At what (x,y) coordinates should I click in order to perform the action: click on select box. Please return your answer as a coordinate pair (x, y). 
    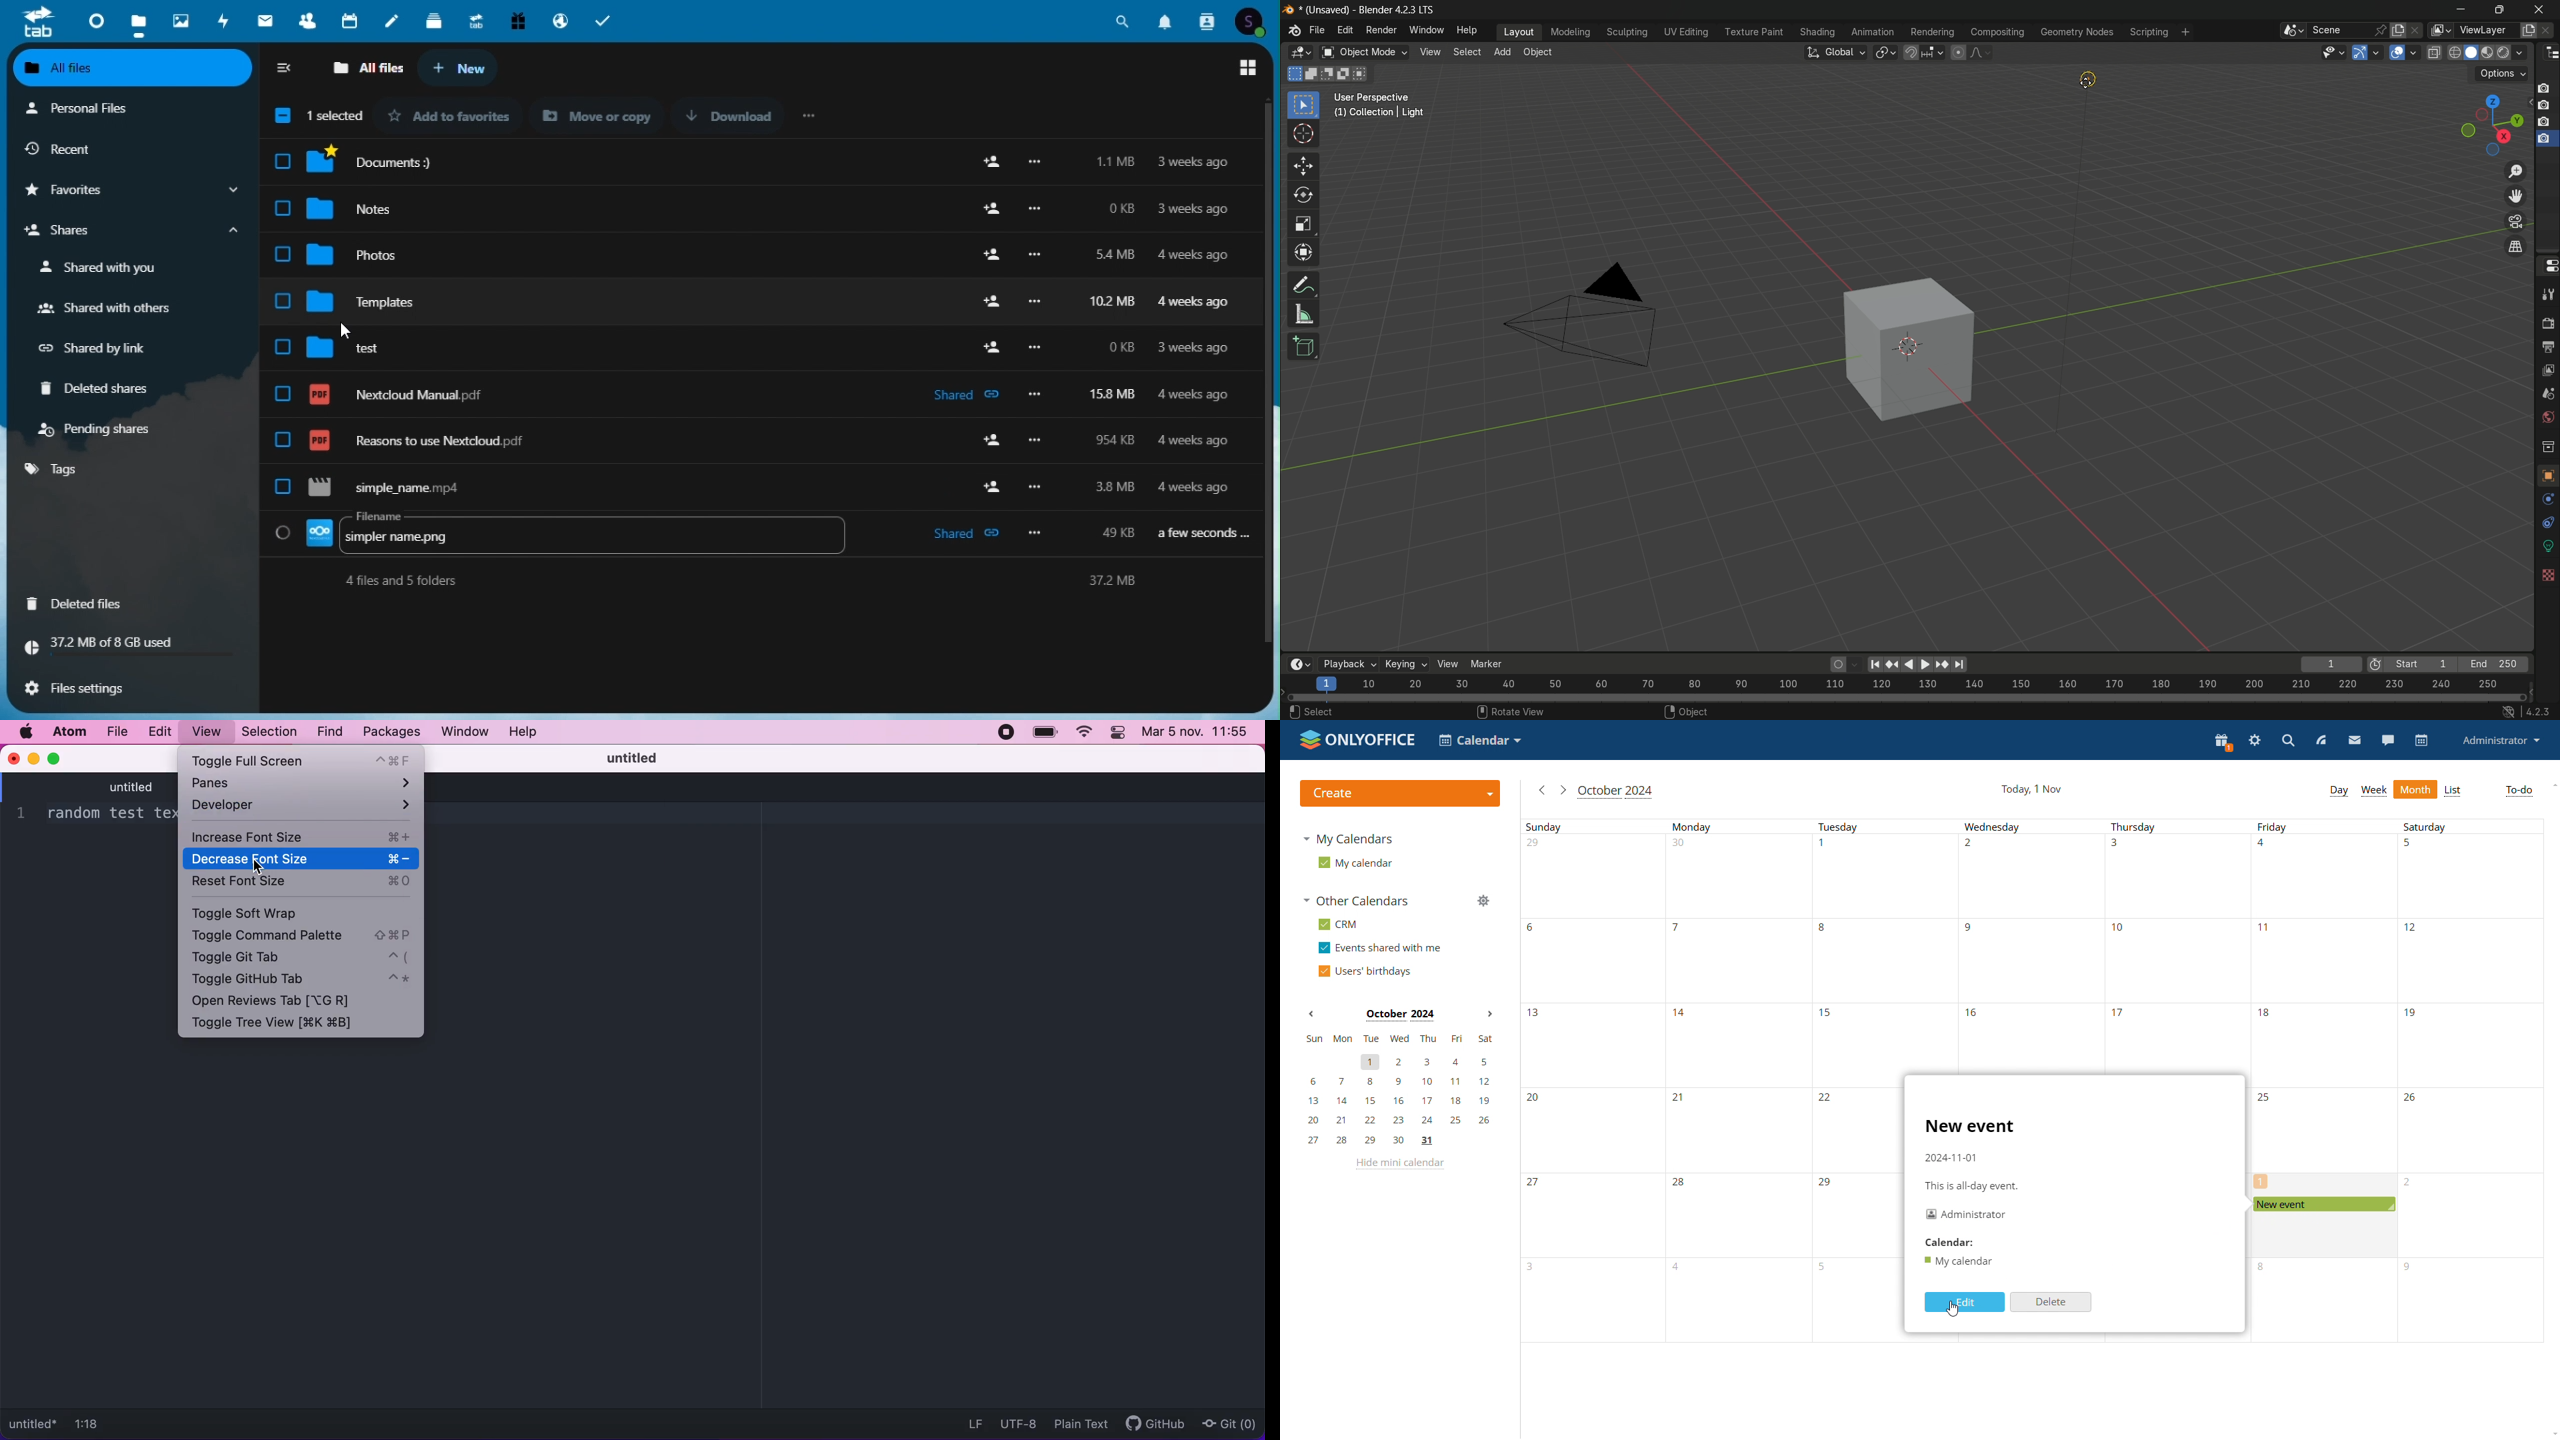
    Looking at the image, I should click on (1303, 104).